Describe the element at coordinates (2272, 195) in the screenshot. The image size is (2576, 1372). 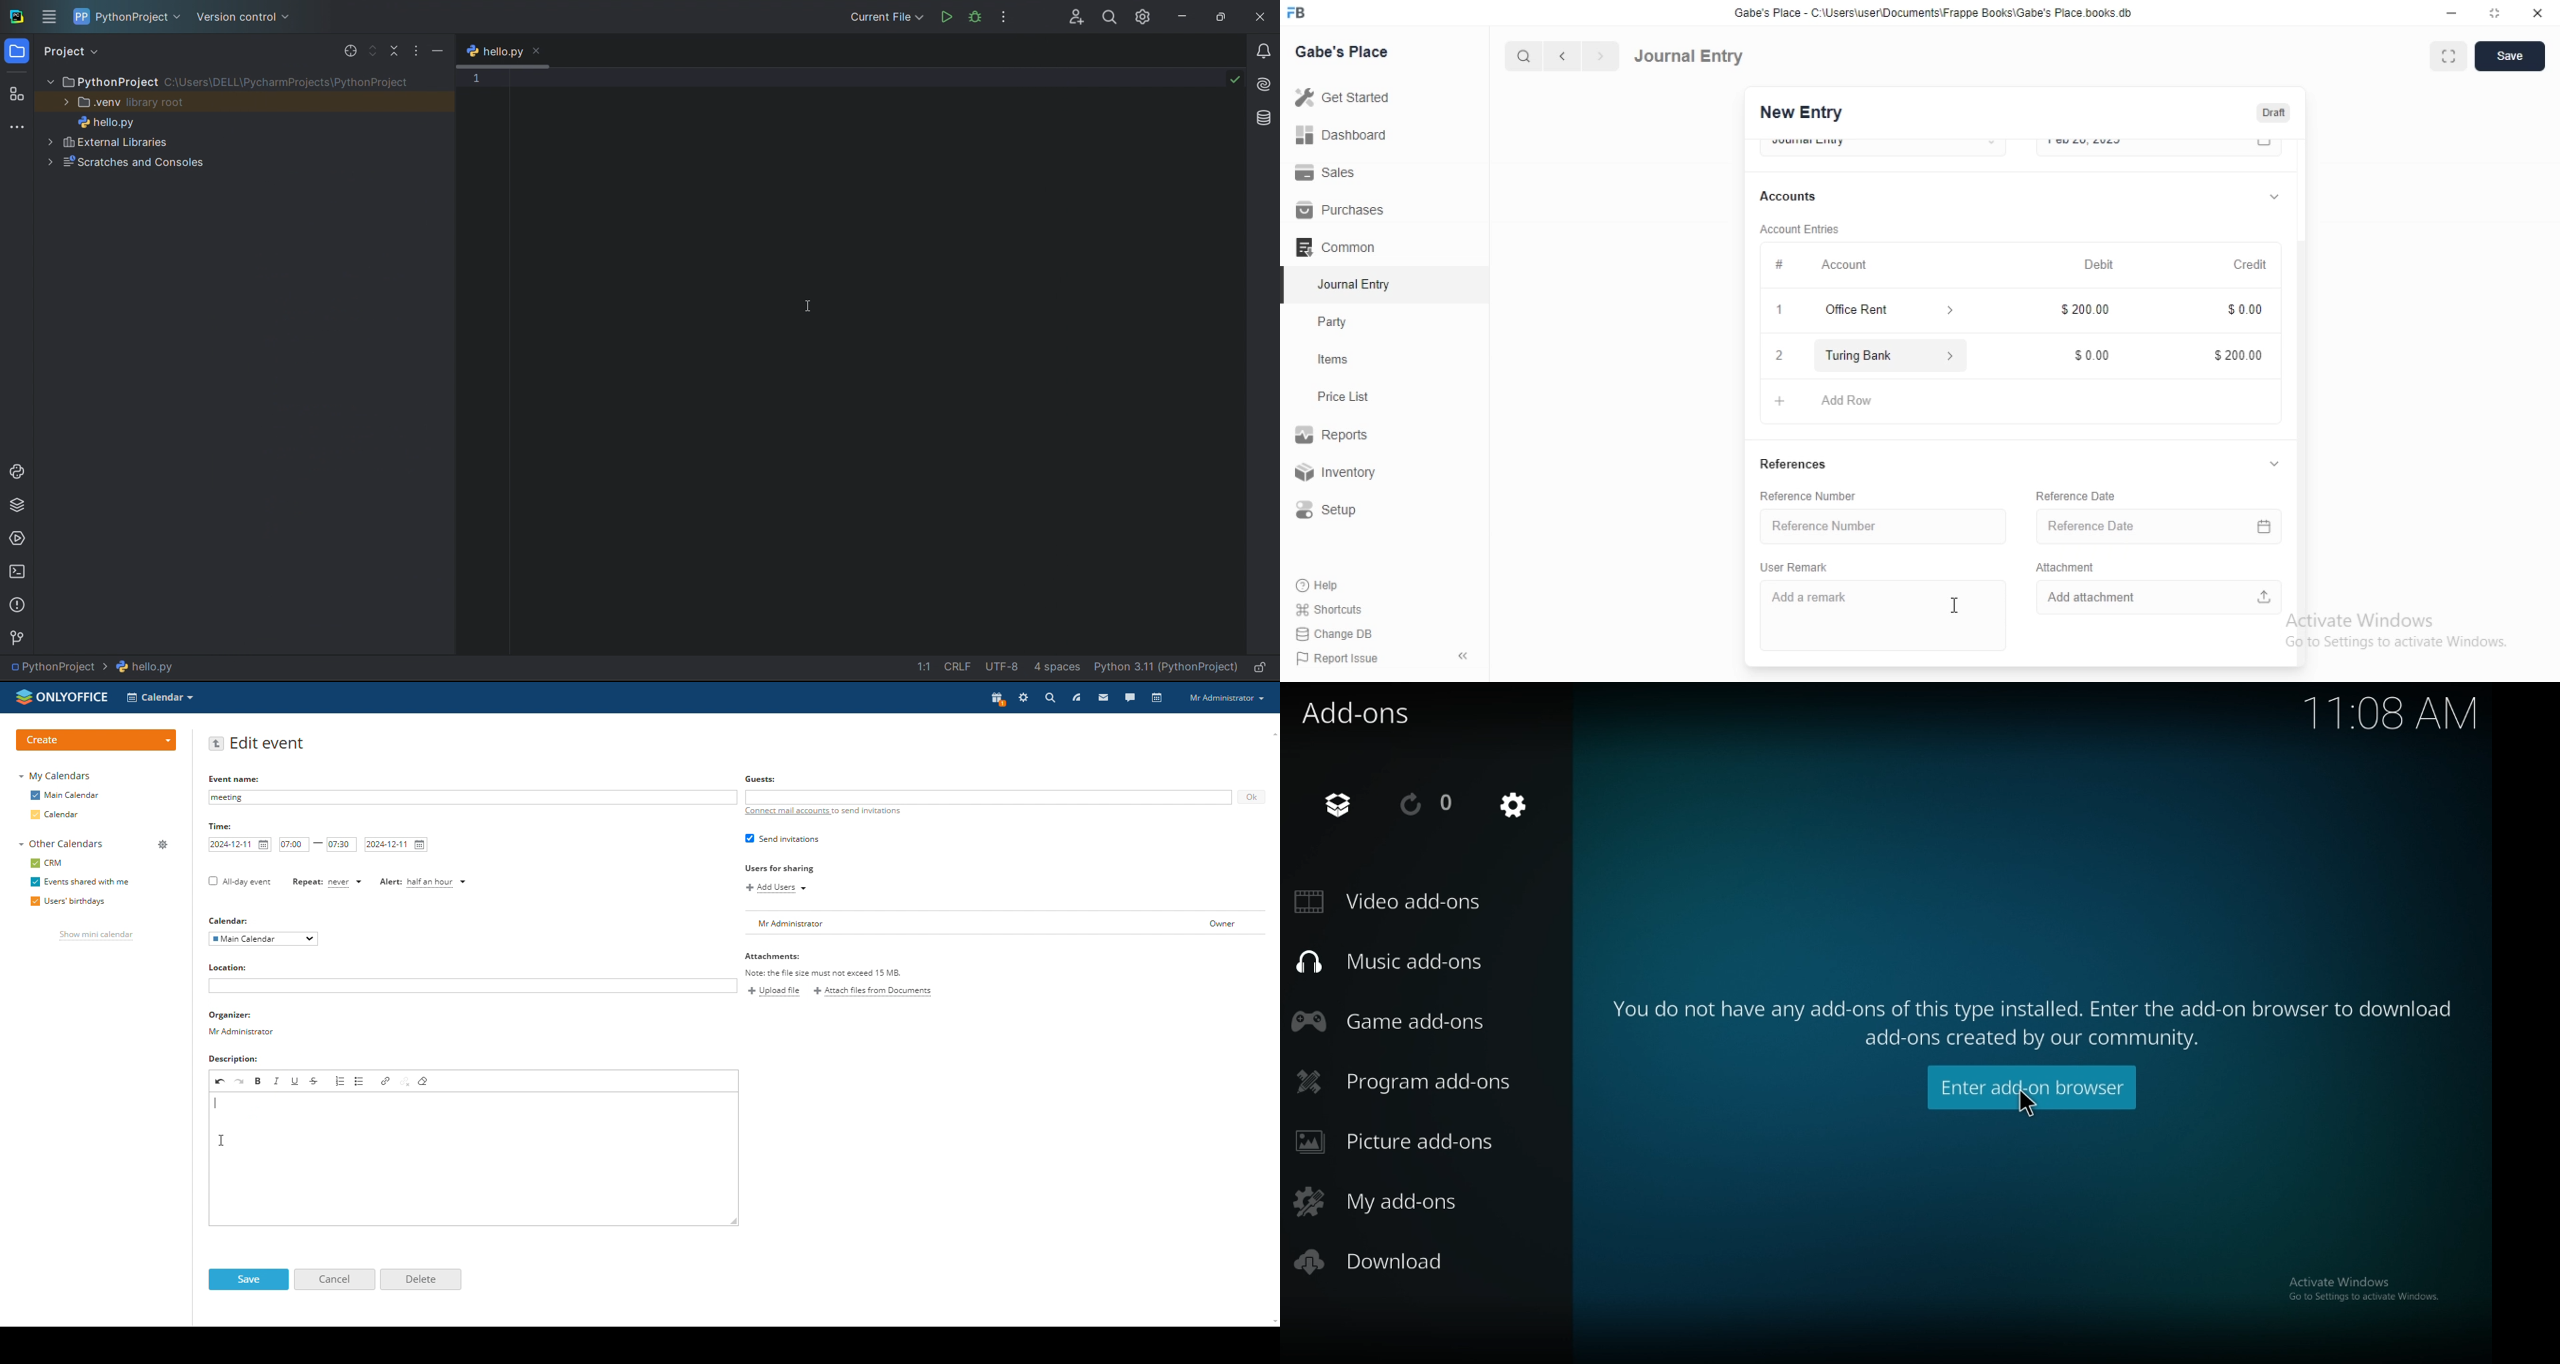
I see `dropdown` at that location.